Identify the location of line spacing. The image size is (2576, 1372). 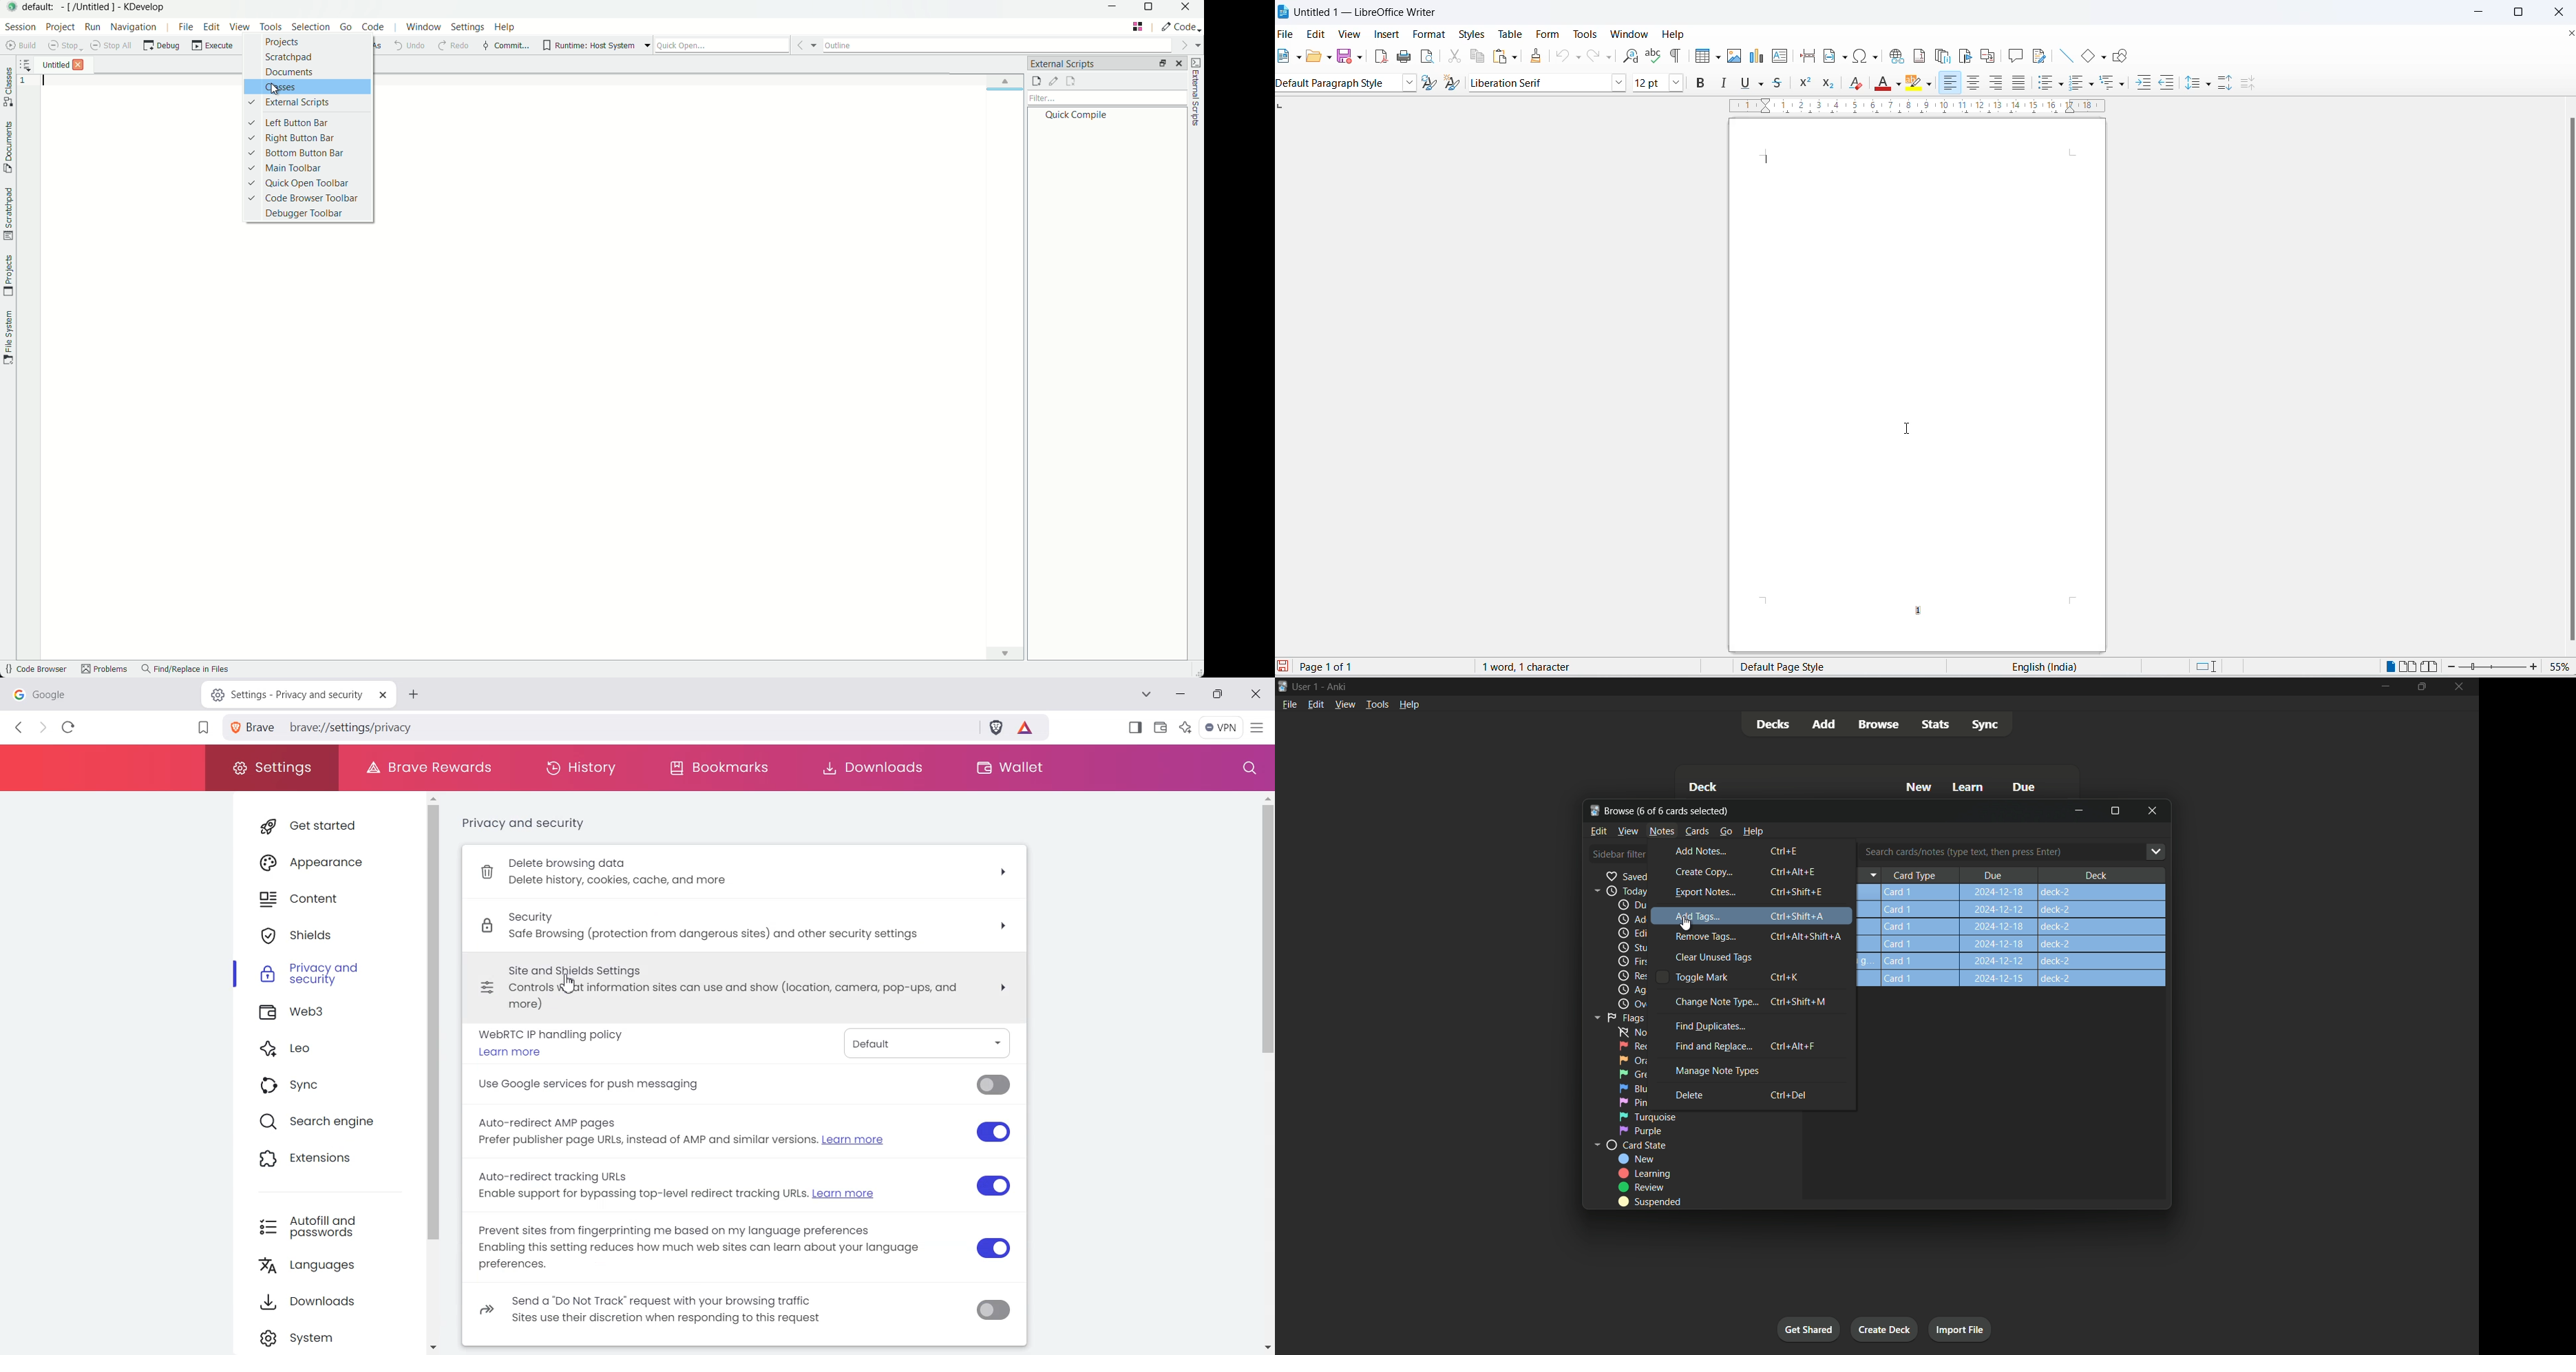
(2194, 83).